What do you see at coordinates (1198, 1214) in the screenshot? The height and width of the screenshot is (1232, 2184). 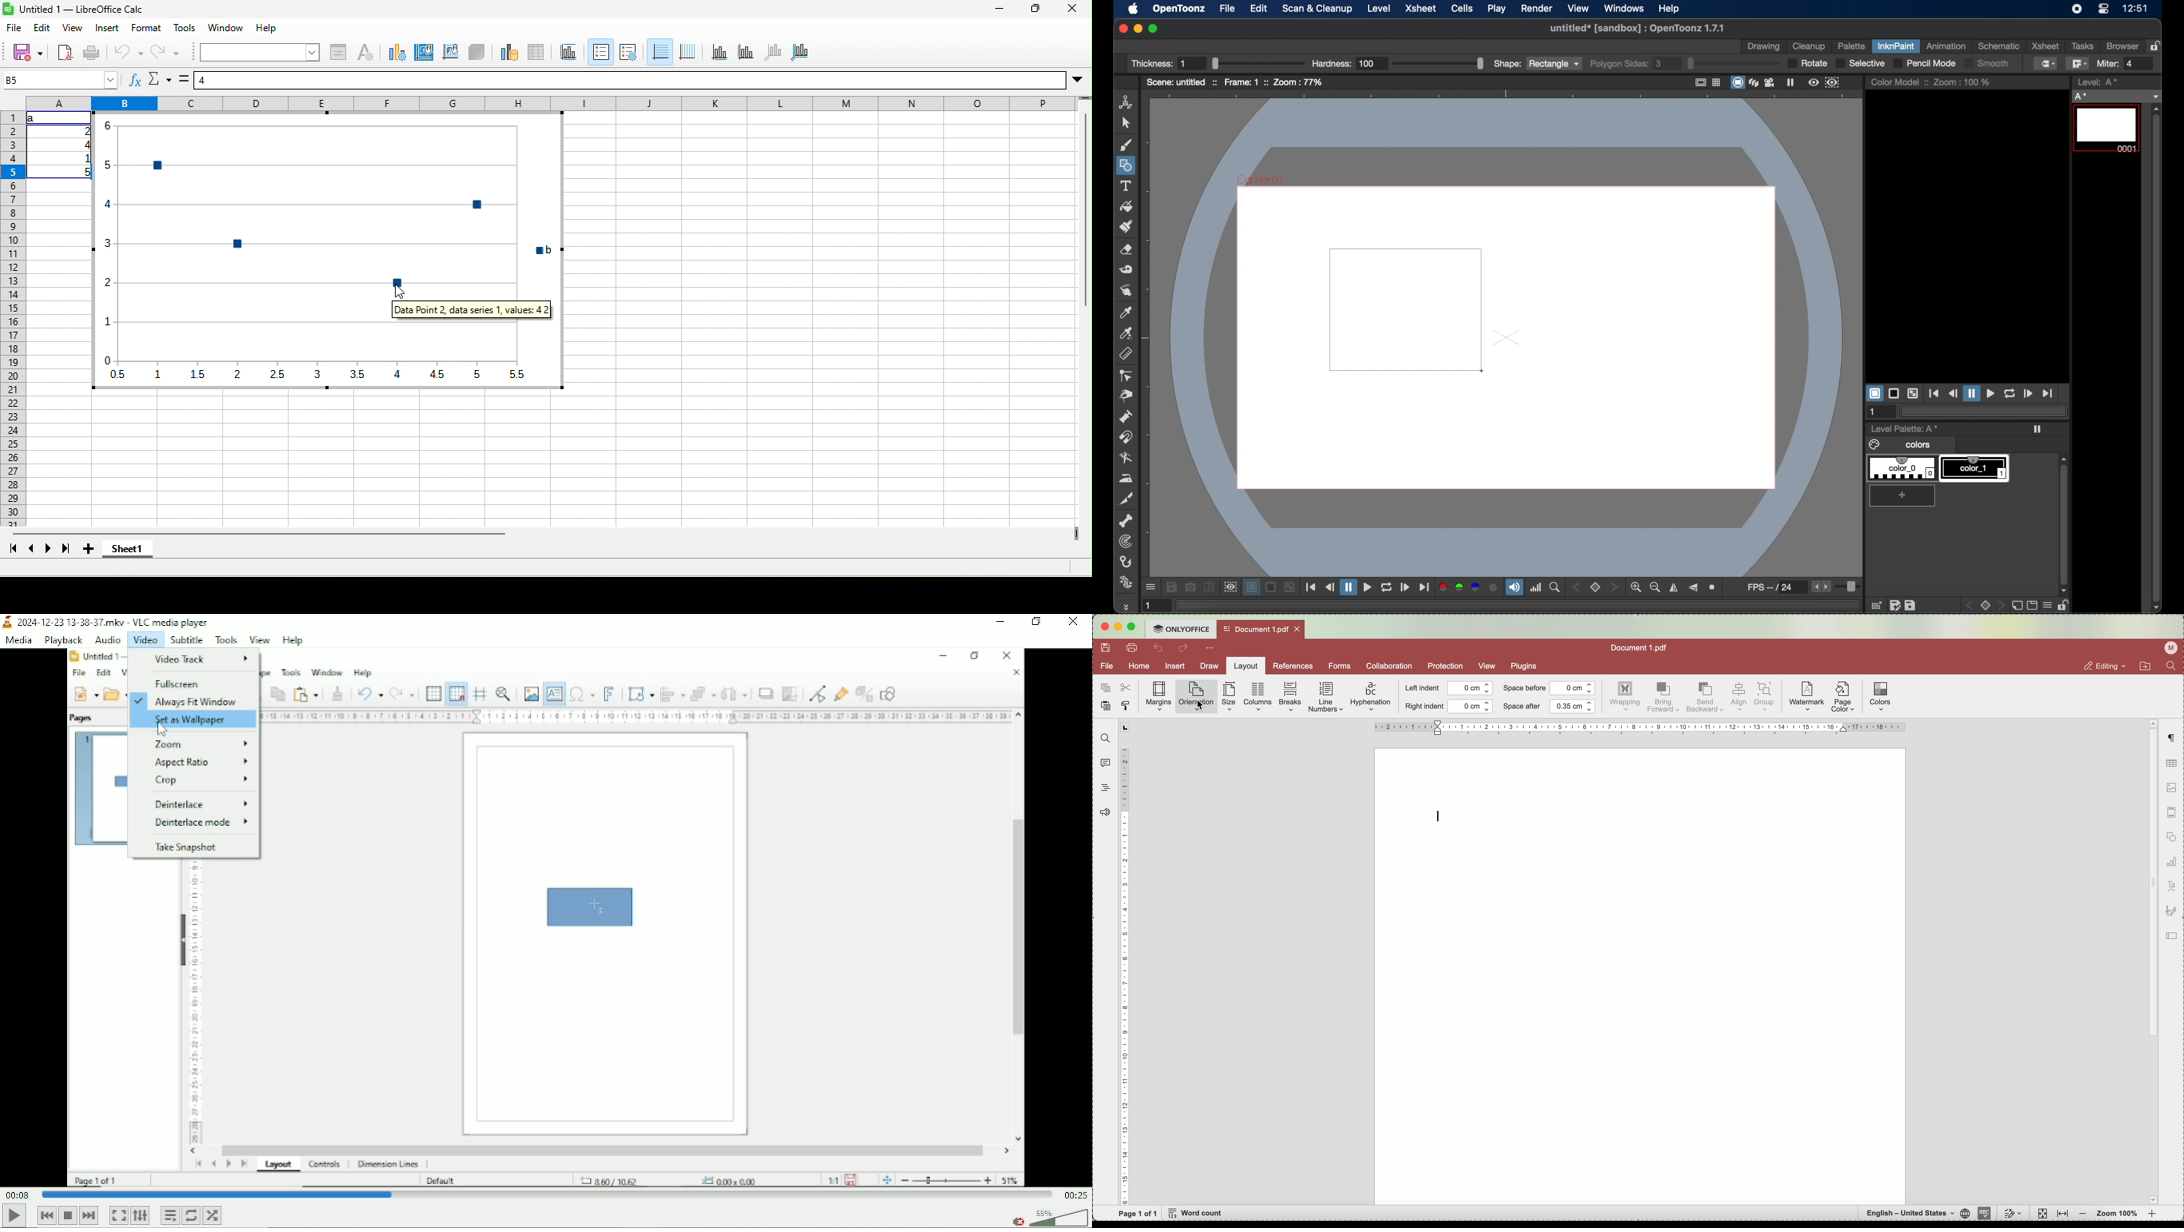 I see `word count` at bounding box center [1198, 1214].